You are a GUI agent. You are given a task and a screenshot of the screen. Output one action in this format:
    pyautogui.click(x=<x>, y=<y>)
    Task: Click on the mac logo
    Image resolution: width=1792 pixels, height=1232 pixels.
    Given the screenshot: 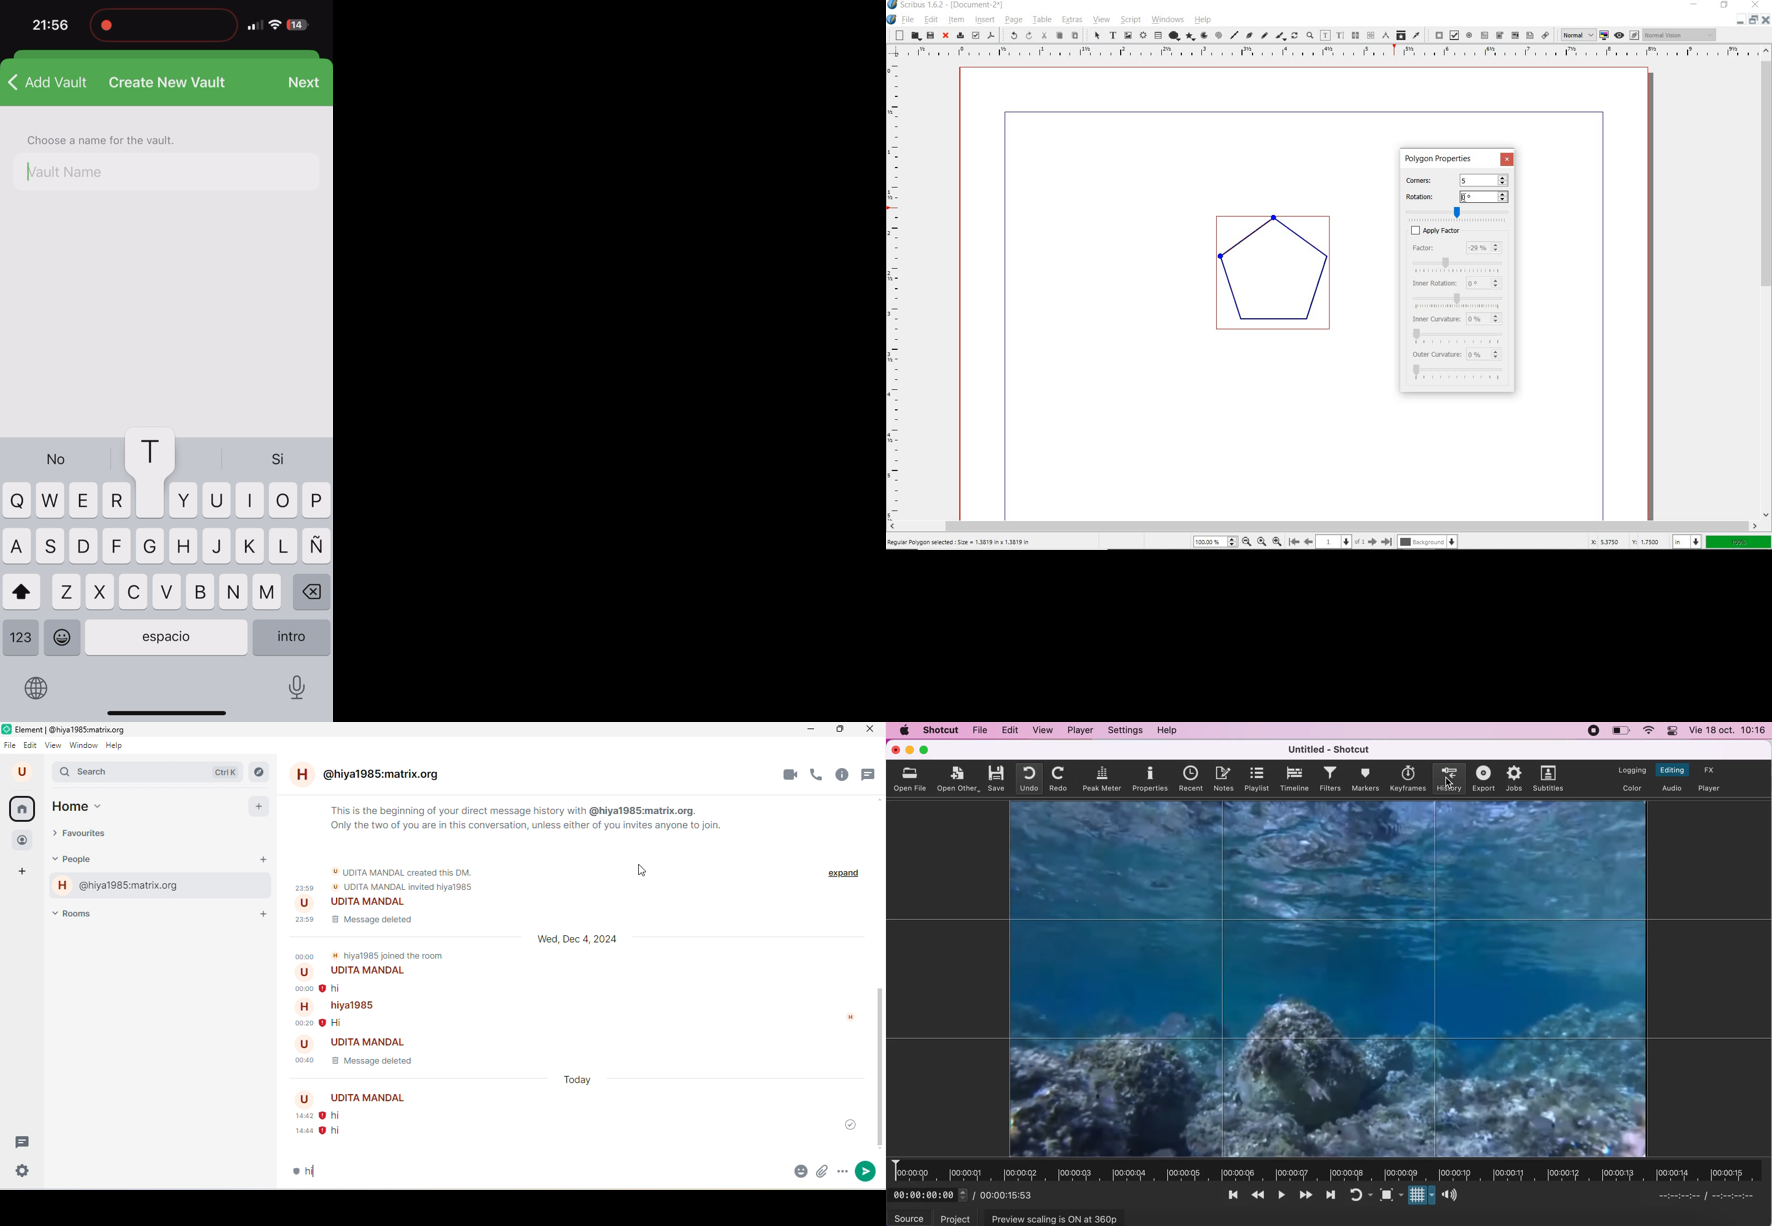 What is the action you would take?
    pyautogui.click(x=905, y=730)
    